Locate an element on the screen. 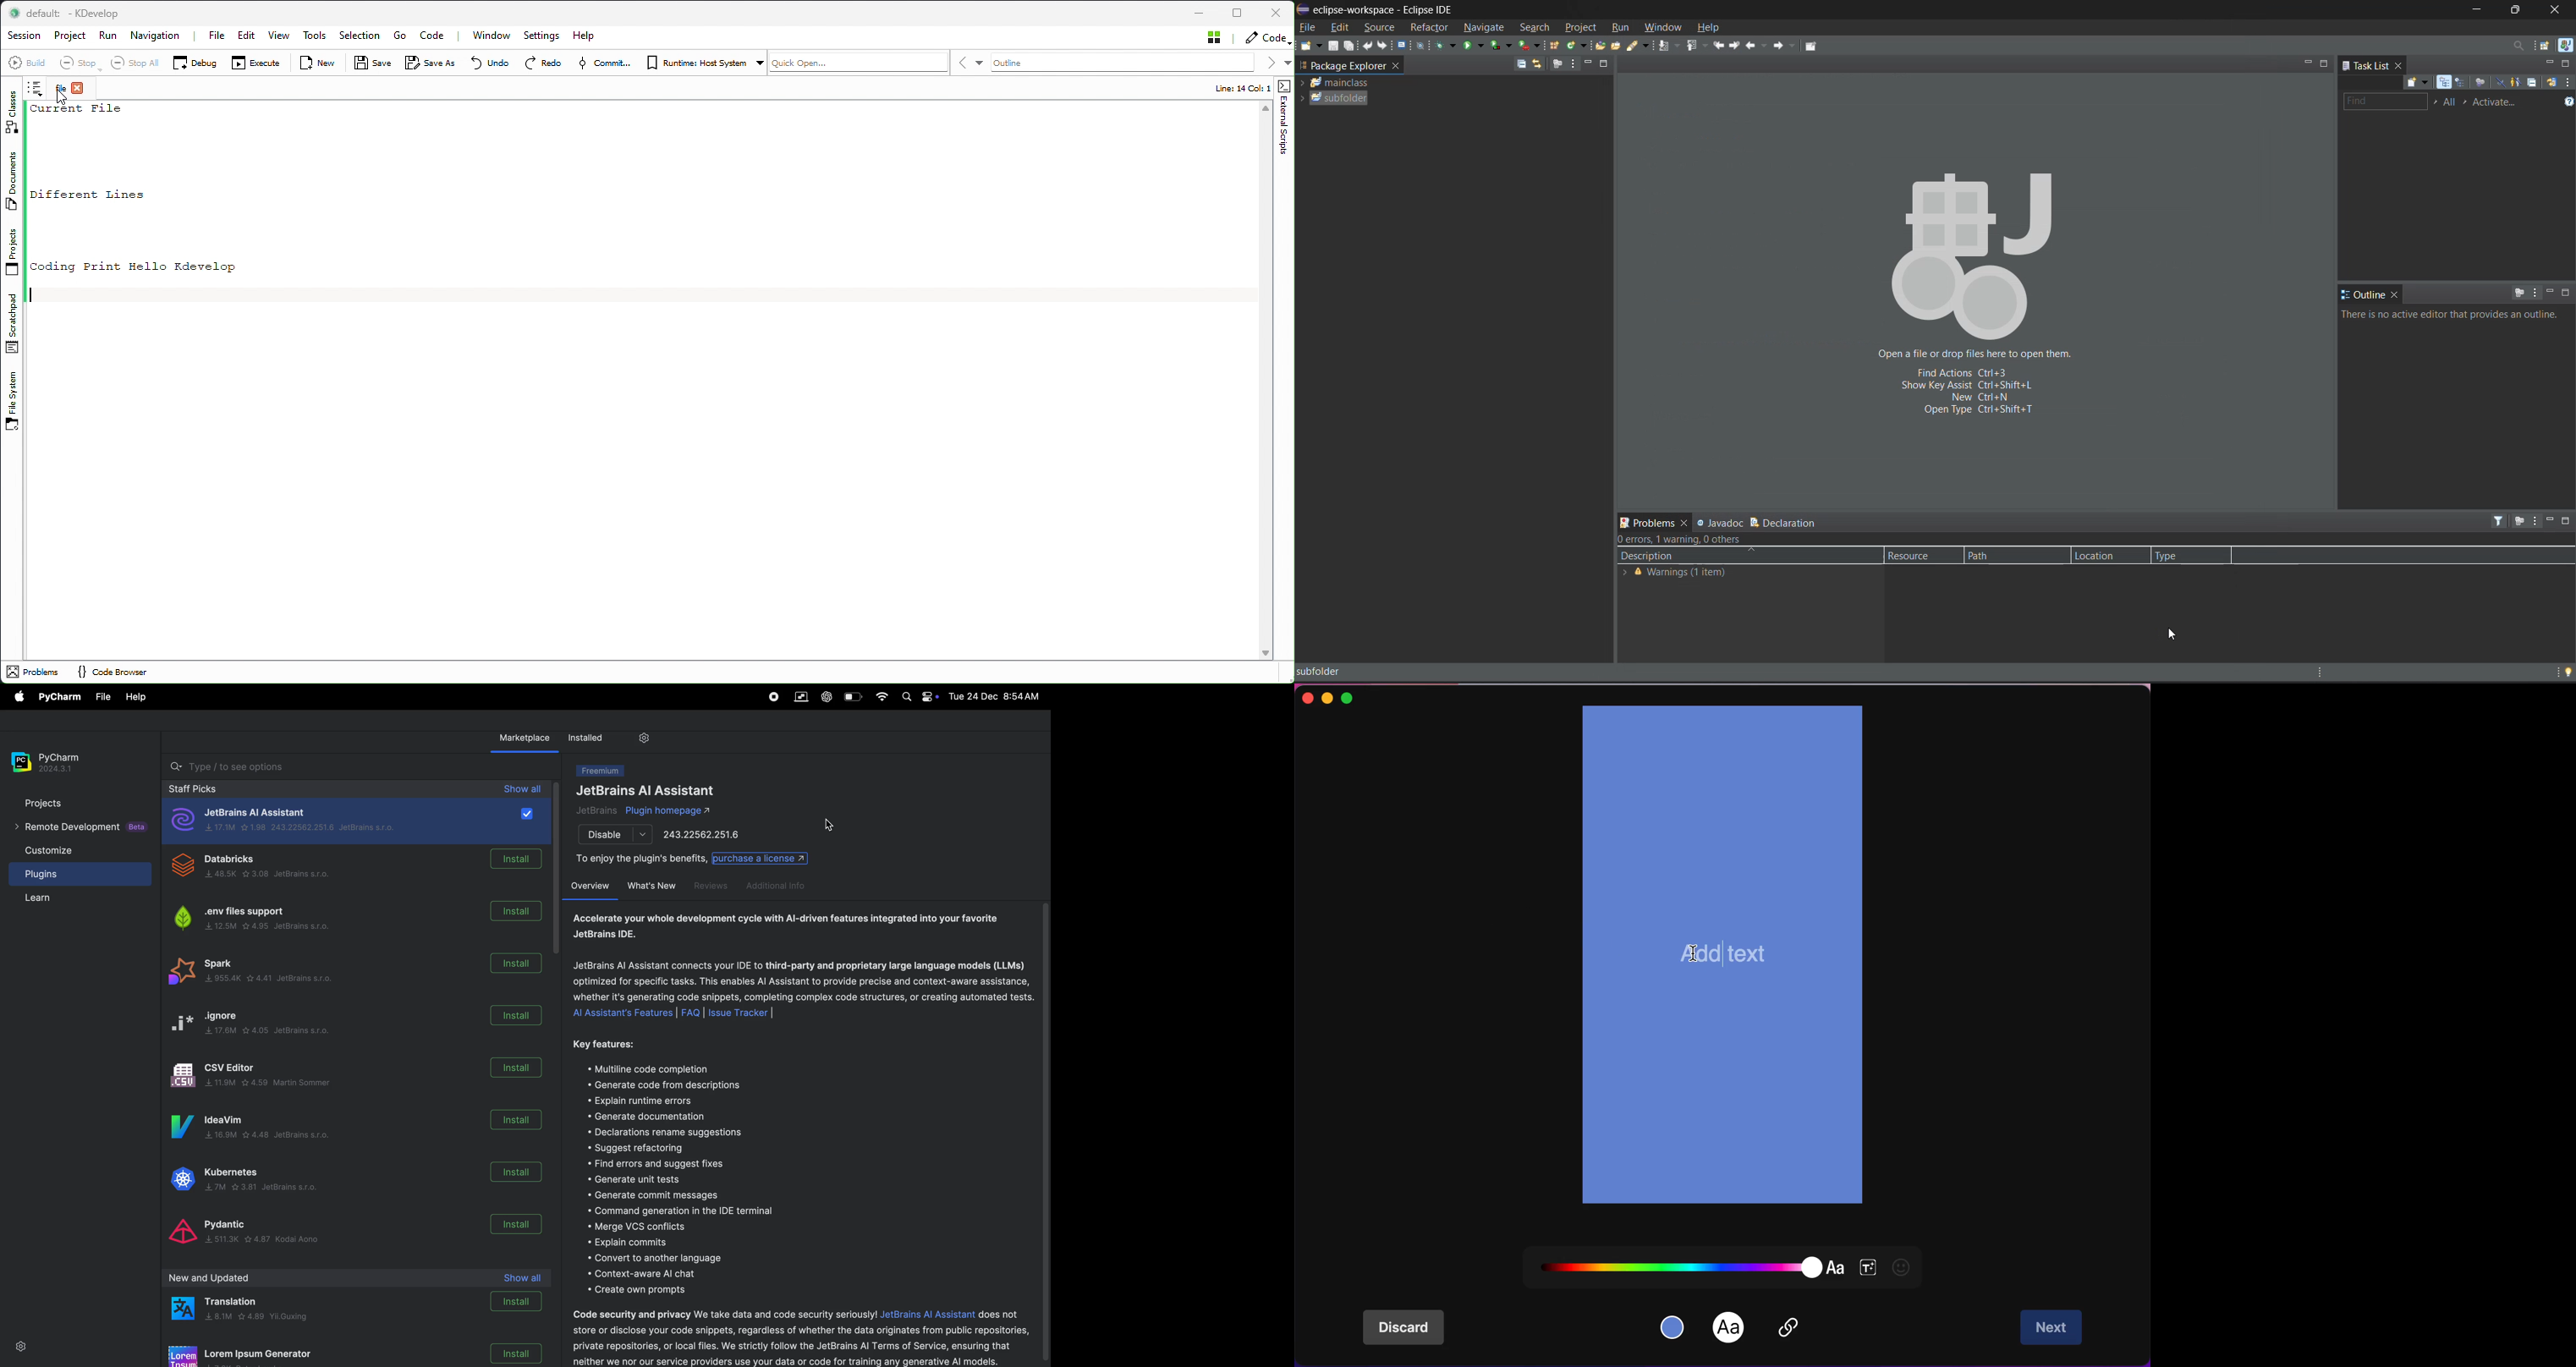 The height and width of the screenshot is (1372, 2576). battery is located at coordinates (850, 695).